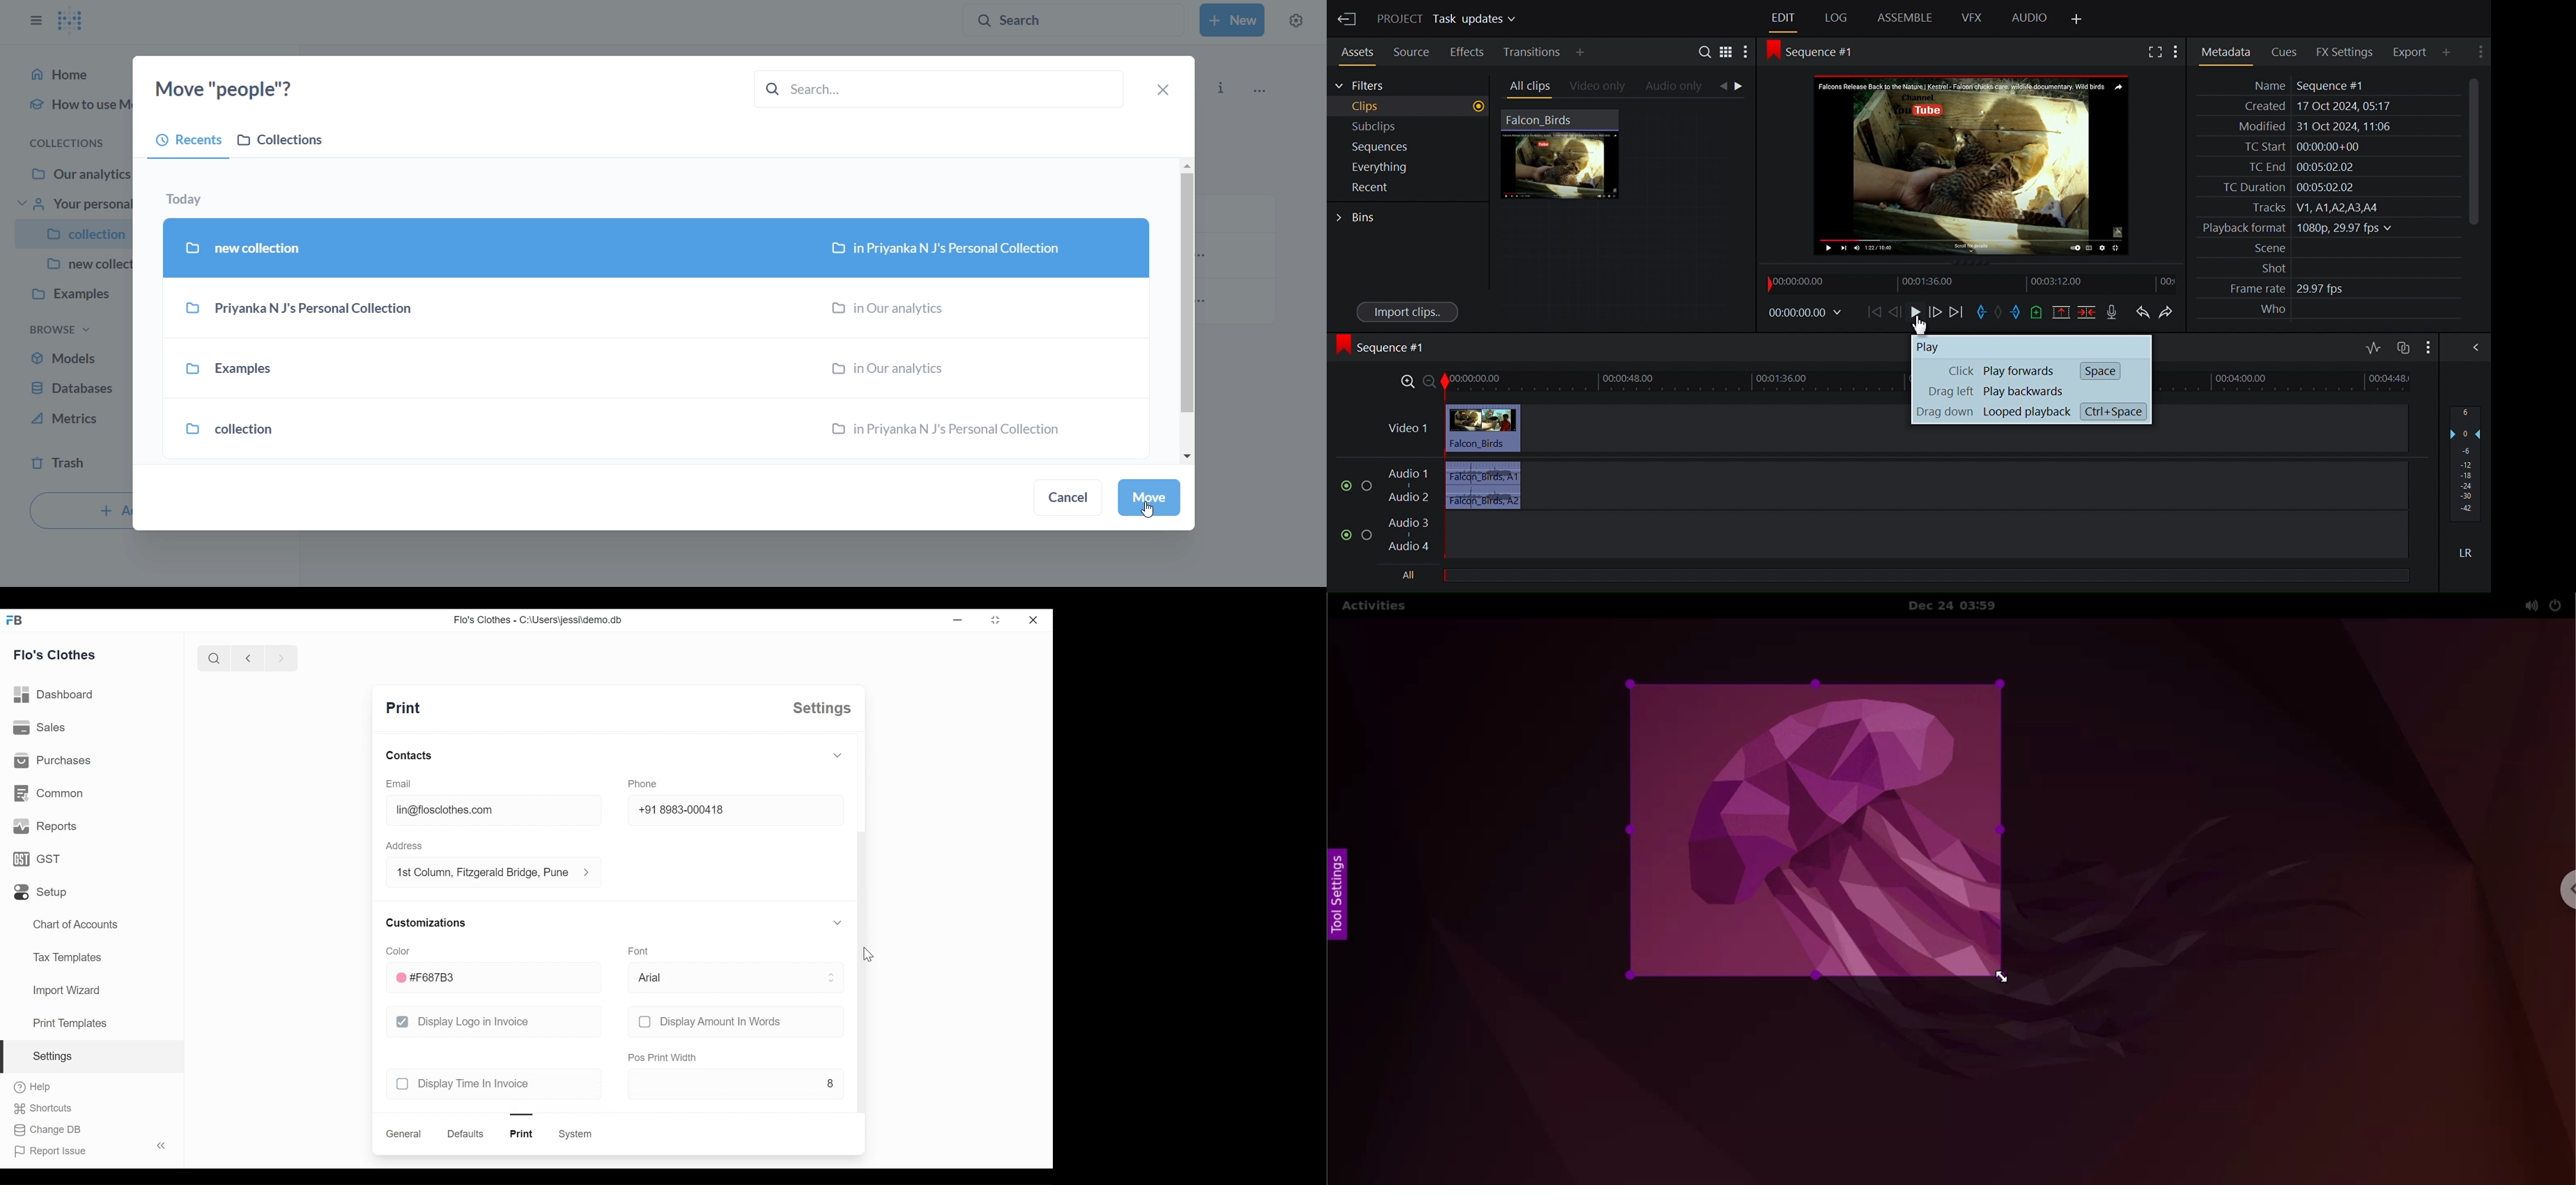 Image resolution: width=2576 pixels, height=1204 pixels. I want to click on dashboard, so click(54, 695).